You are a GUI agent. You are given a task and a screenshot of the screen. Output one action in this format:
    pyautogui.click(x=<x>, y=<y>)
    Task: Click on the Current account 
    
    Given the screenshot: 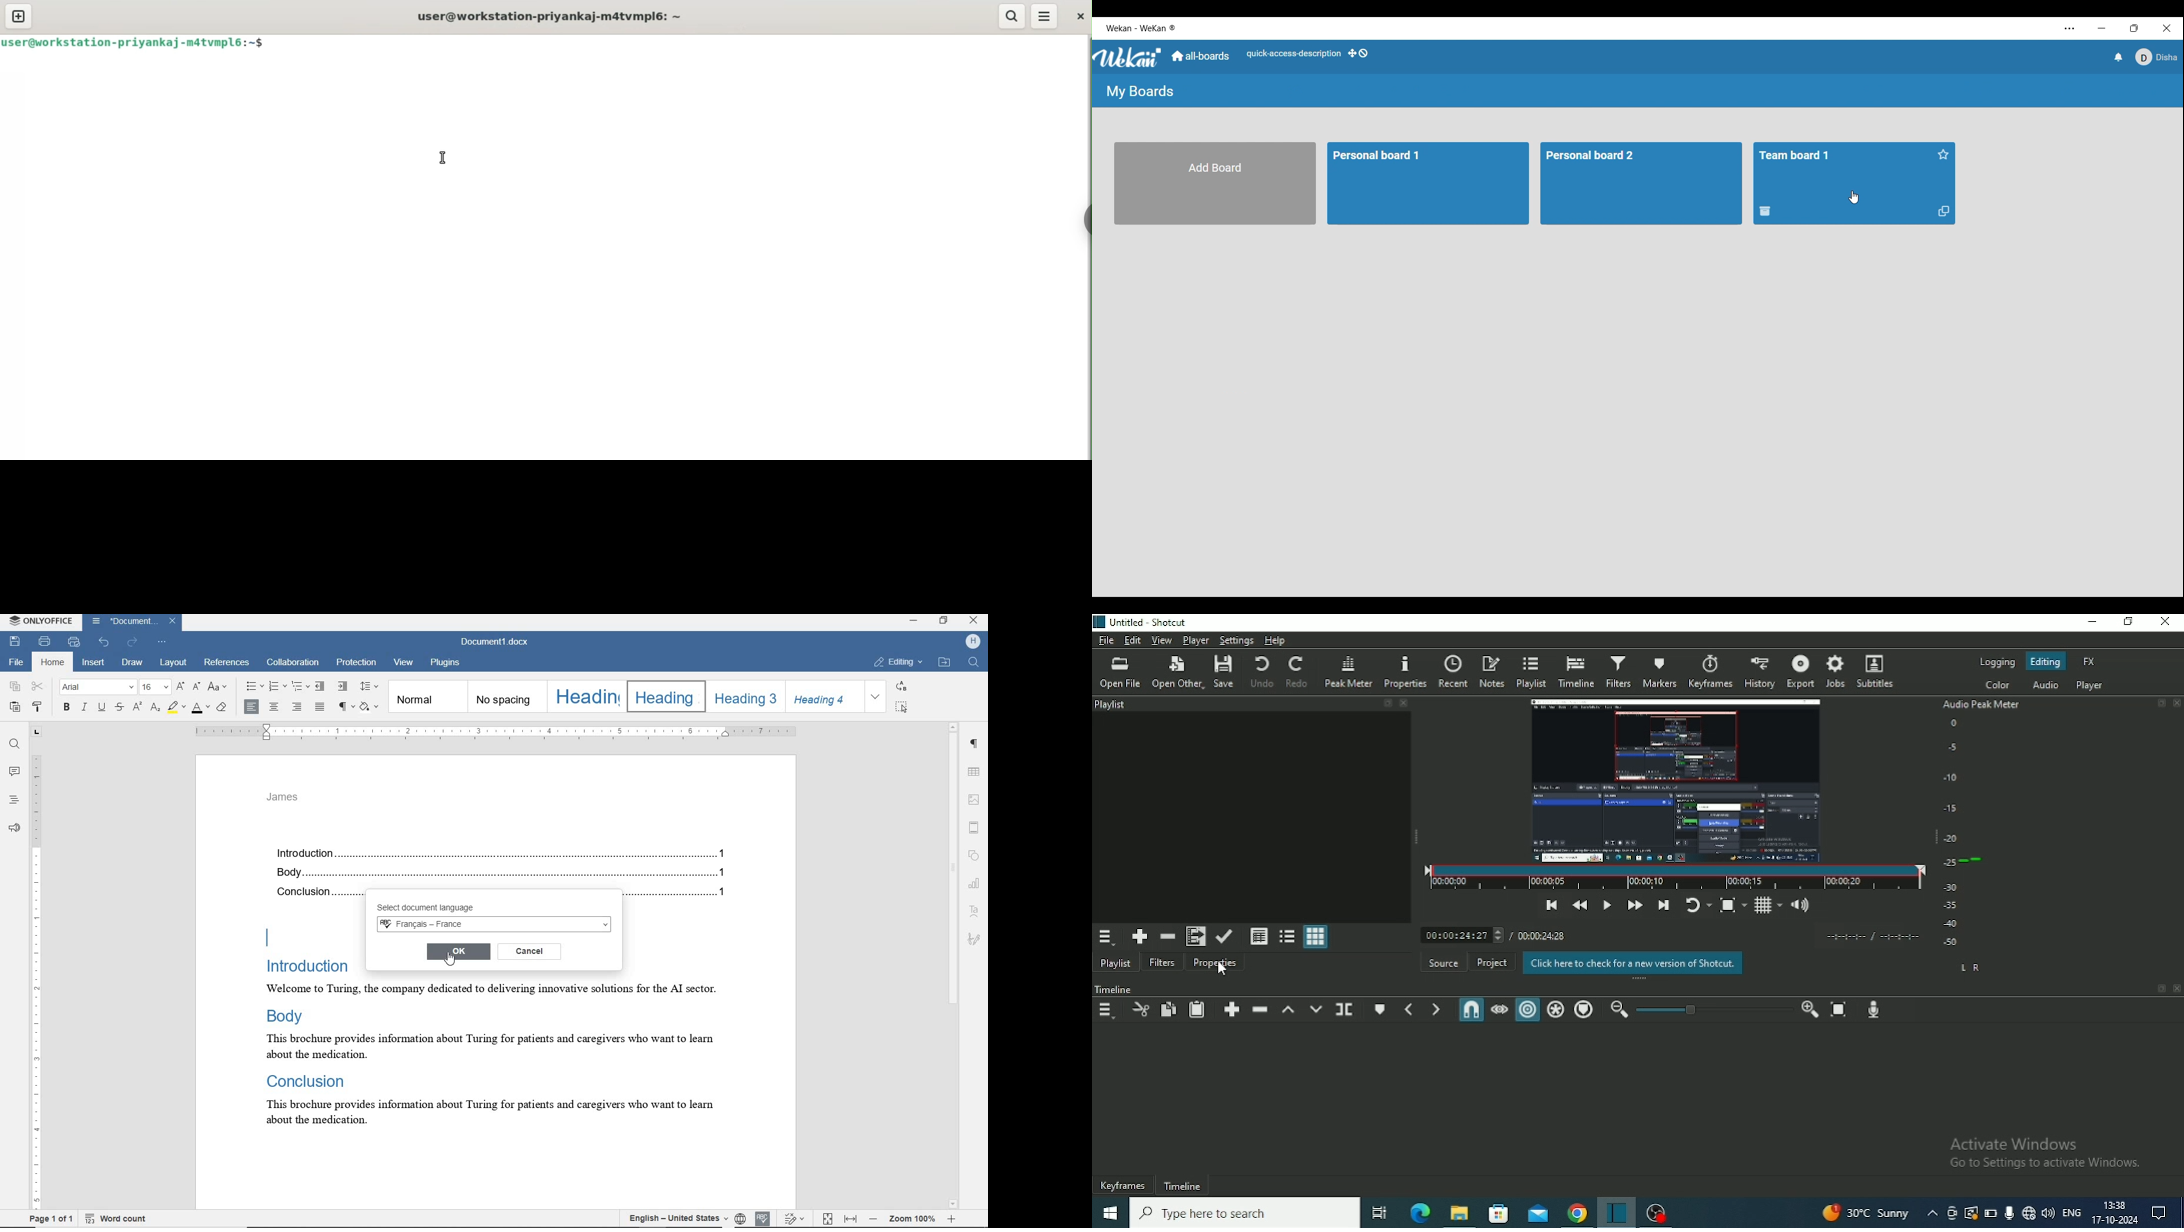 What is the action you would take?
    pyautogui.click(x=2157, y=57)
    